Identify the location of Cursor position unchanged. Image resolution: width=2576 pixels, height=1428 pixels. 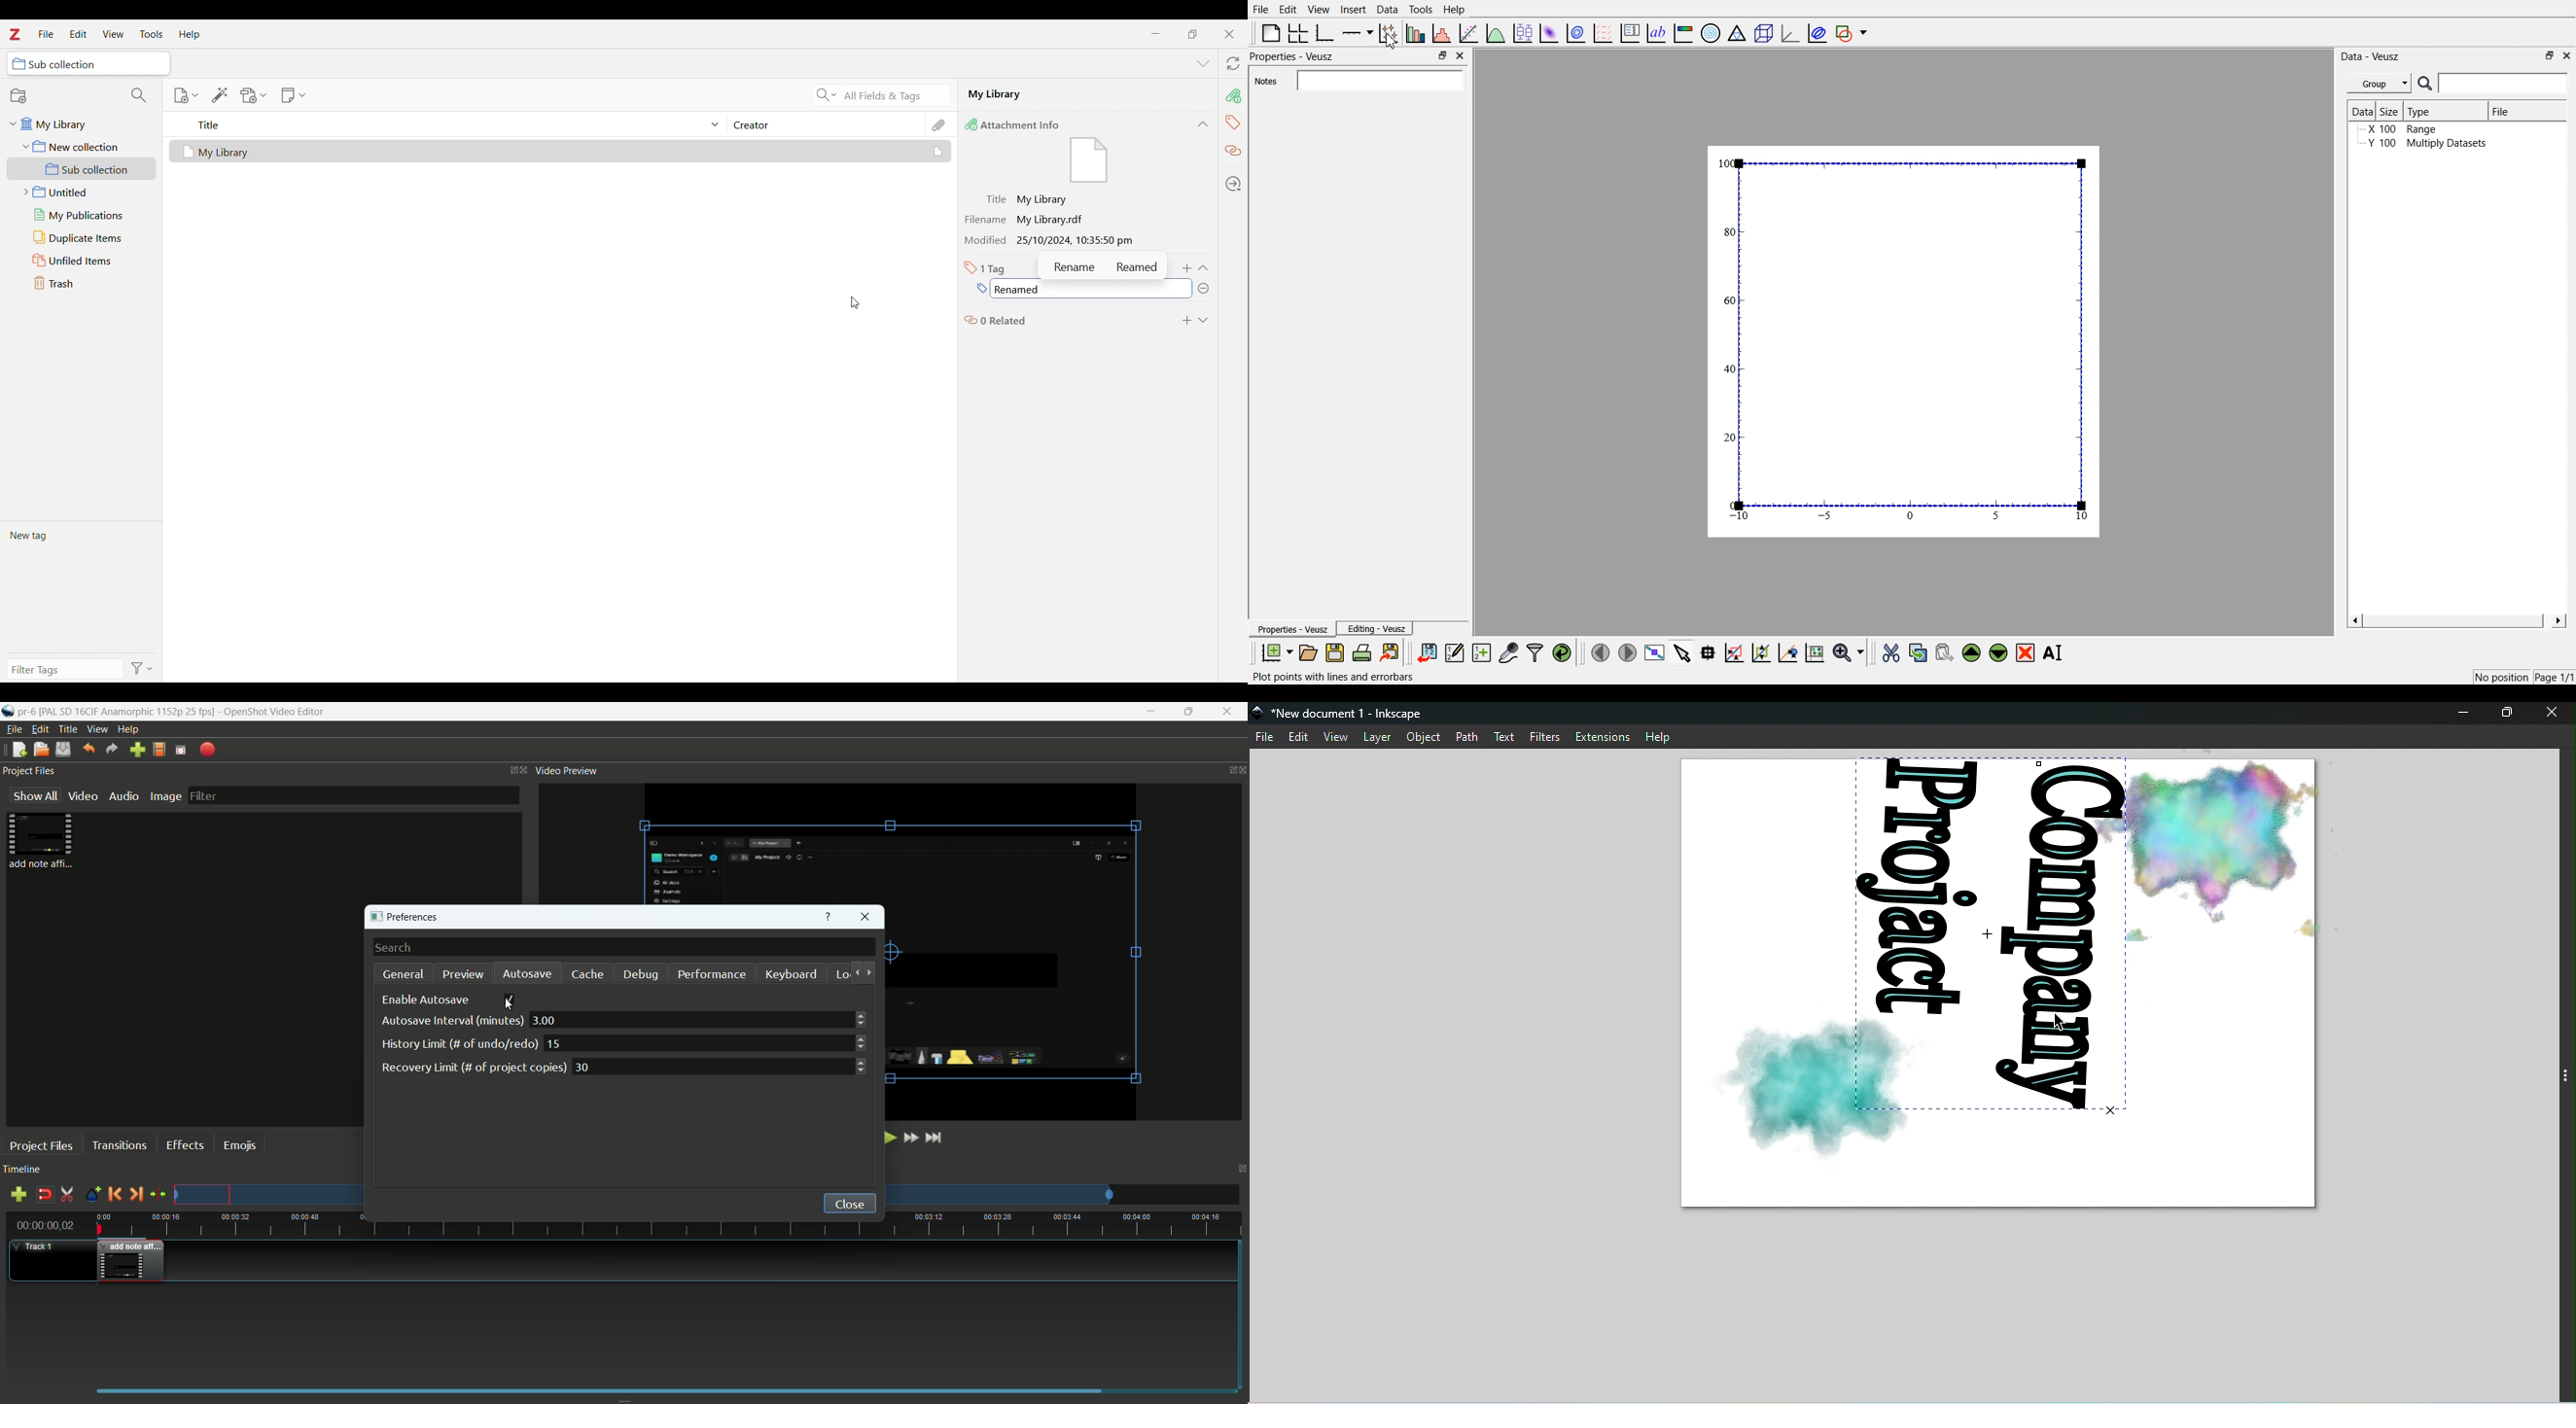
(998, 295).